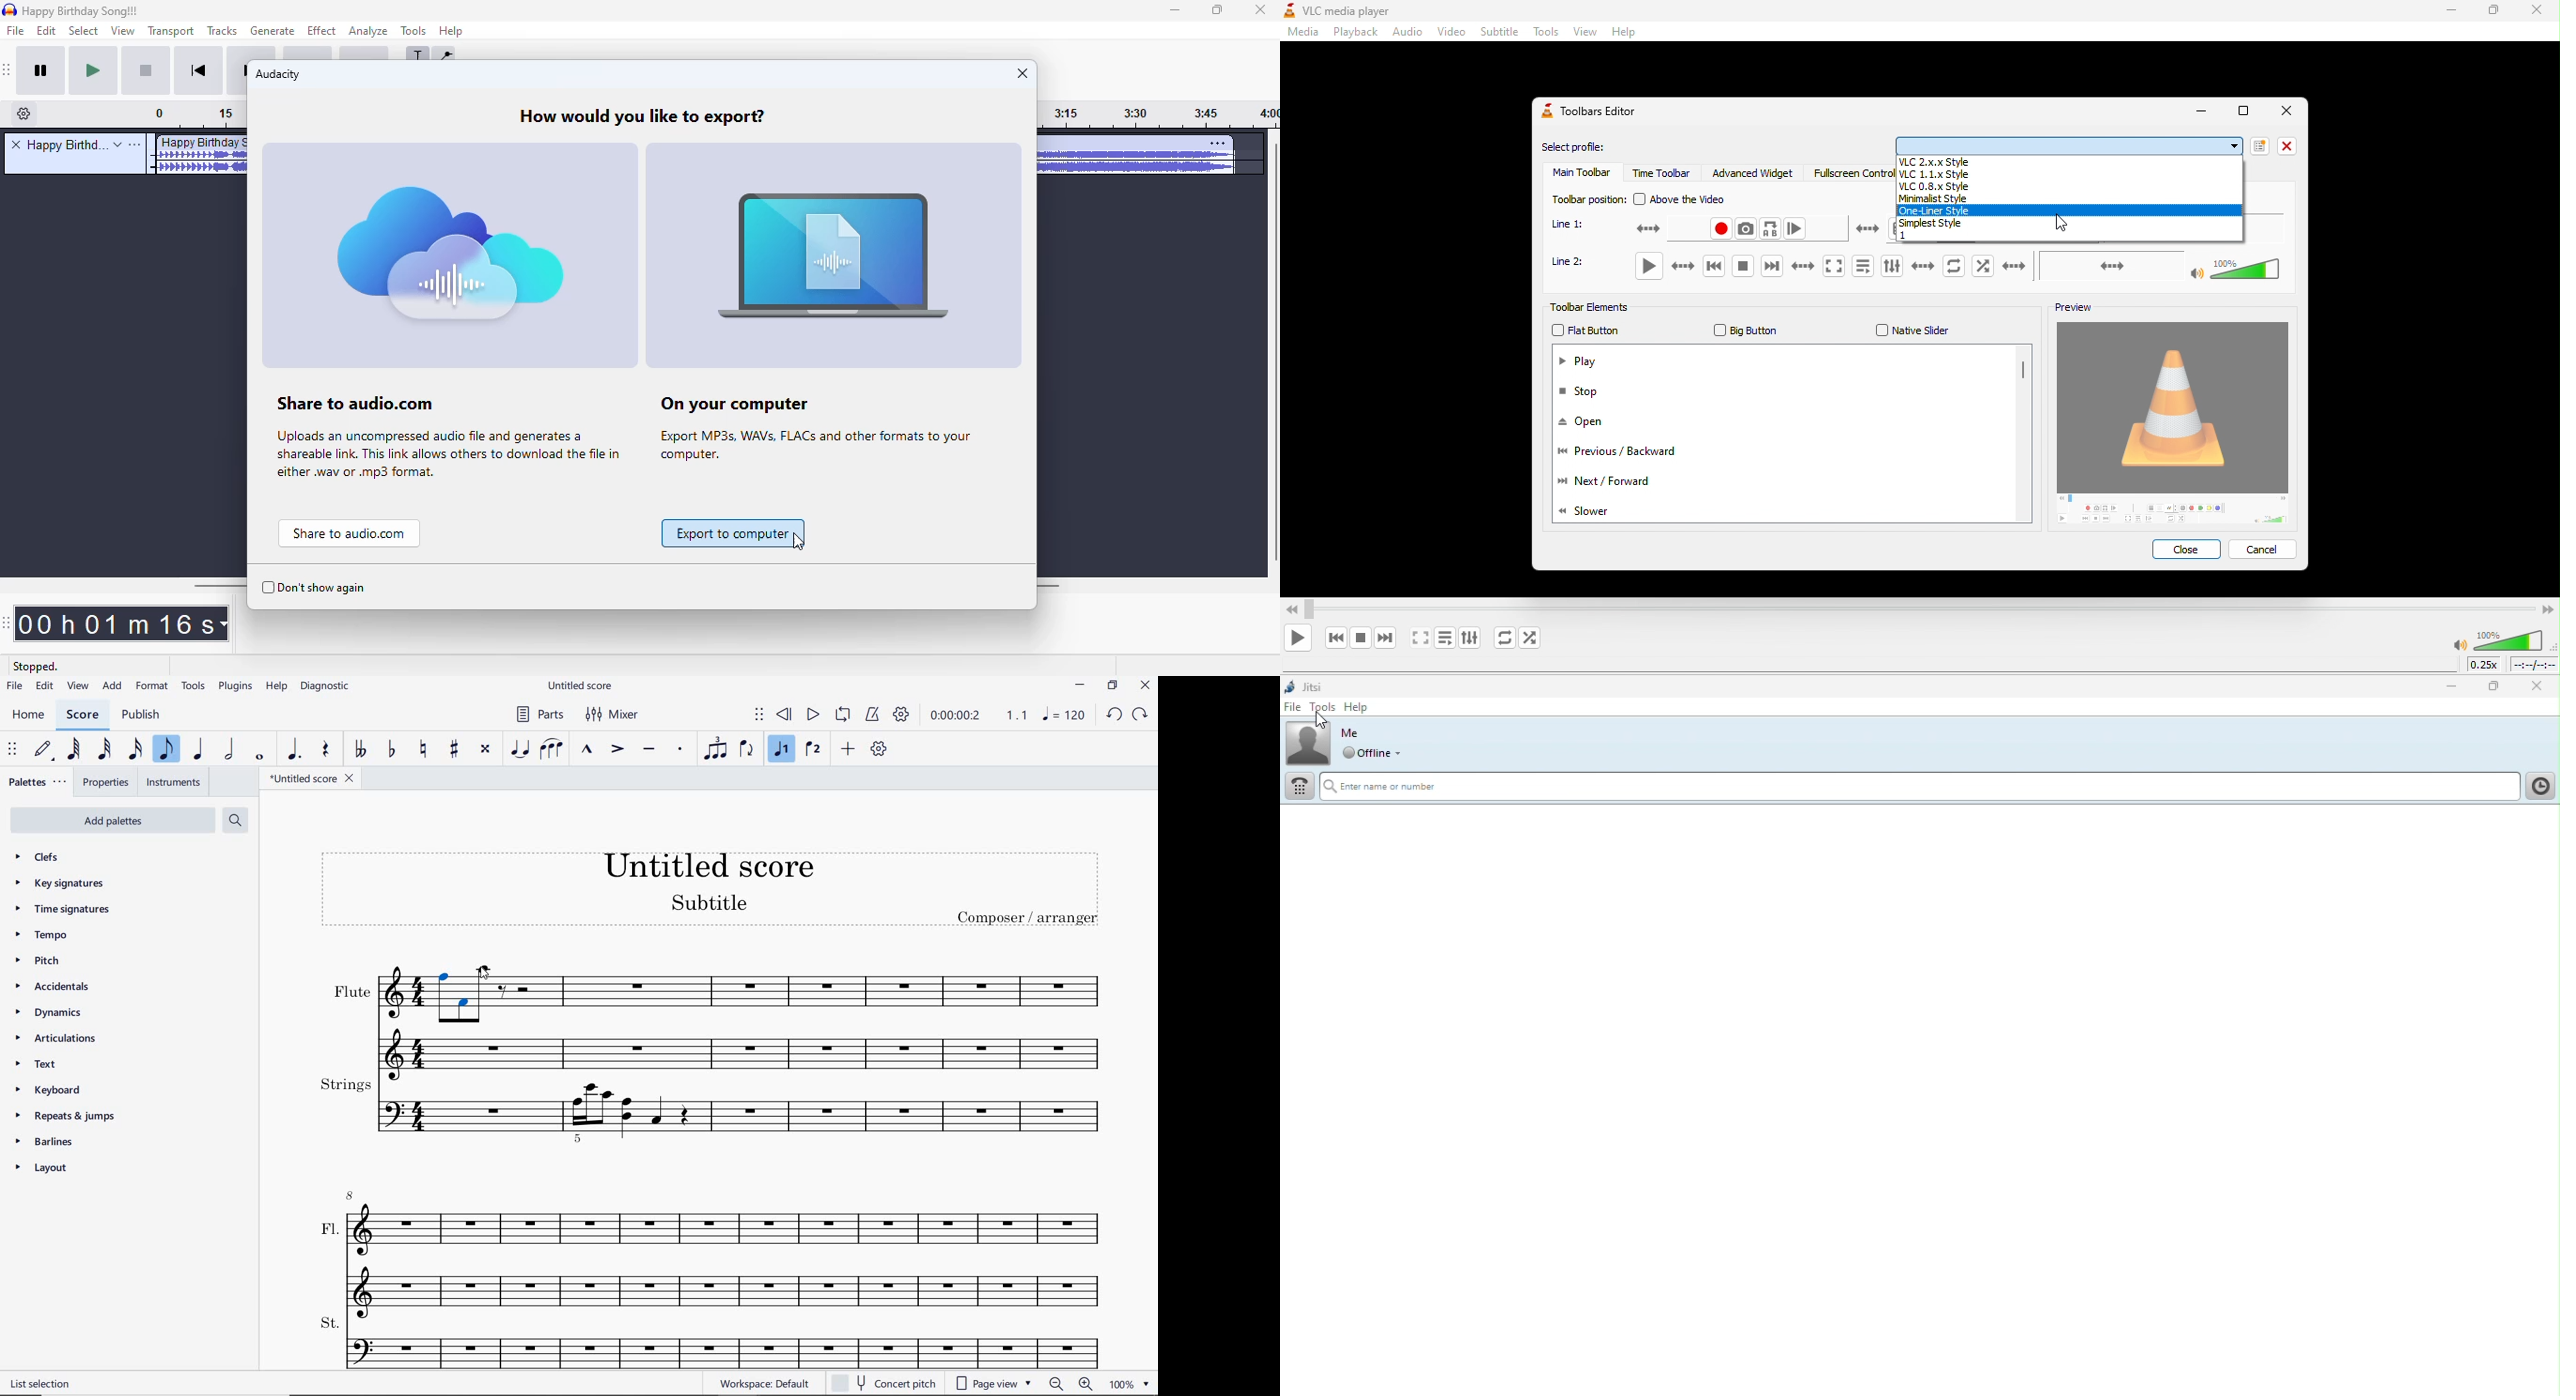 Image resolution: width=2576 pixels, height=1400 pixels. What do you see at coordinates (1596, 307) in the screenshot?
I see `toolbar elements` at bounding box center [1596, 307].